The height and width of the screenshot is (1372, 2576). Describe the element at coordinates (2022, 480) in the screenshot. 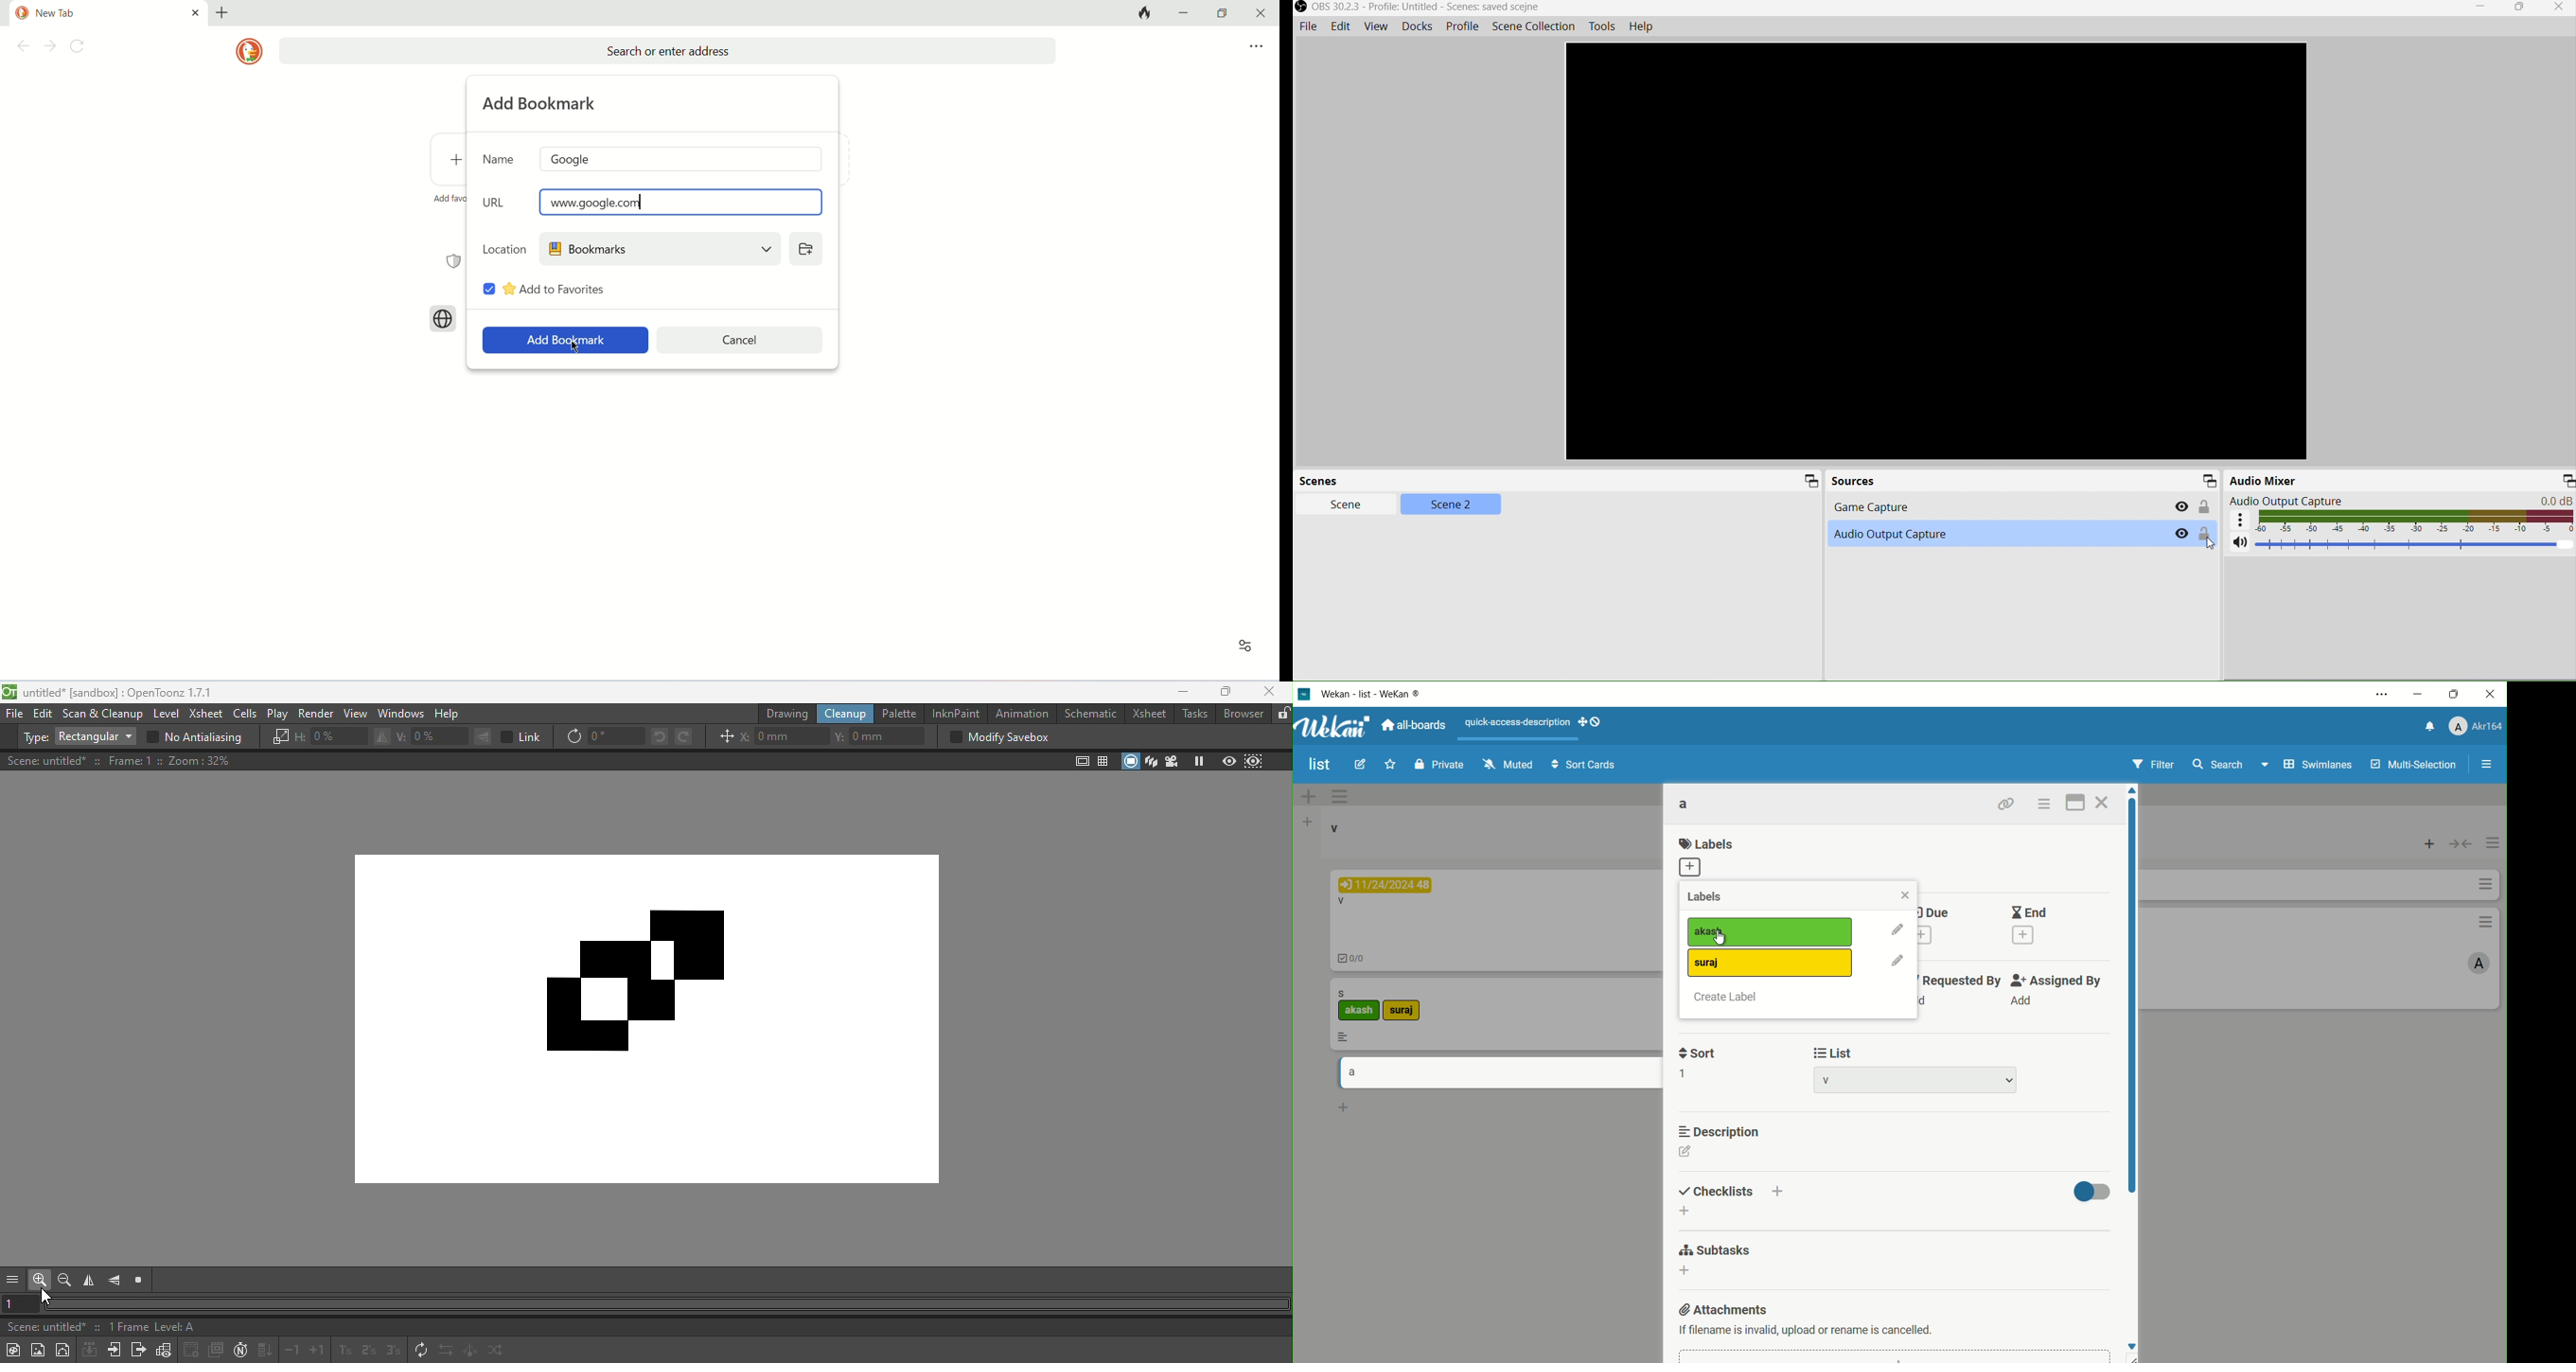

I see `Sources` at that location.